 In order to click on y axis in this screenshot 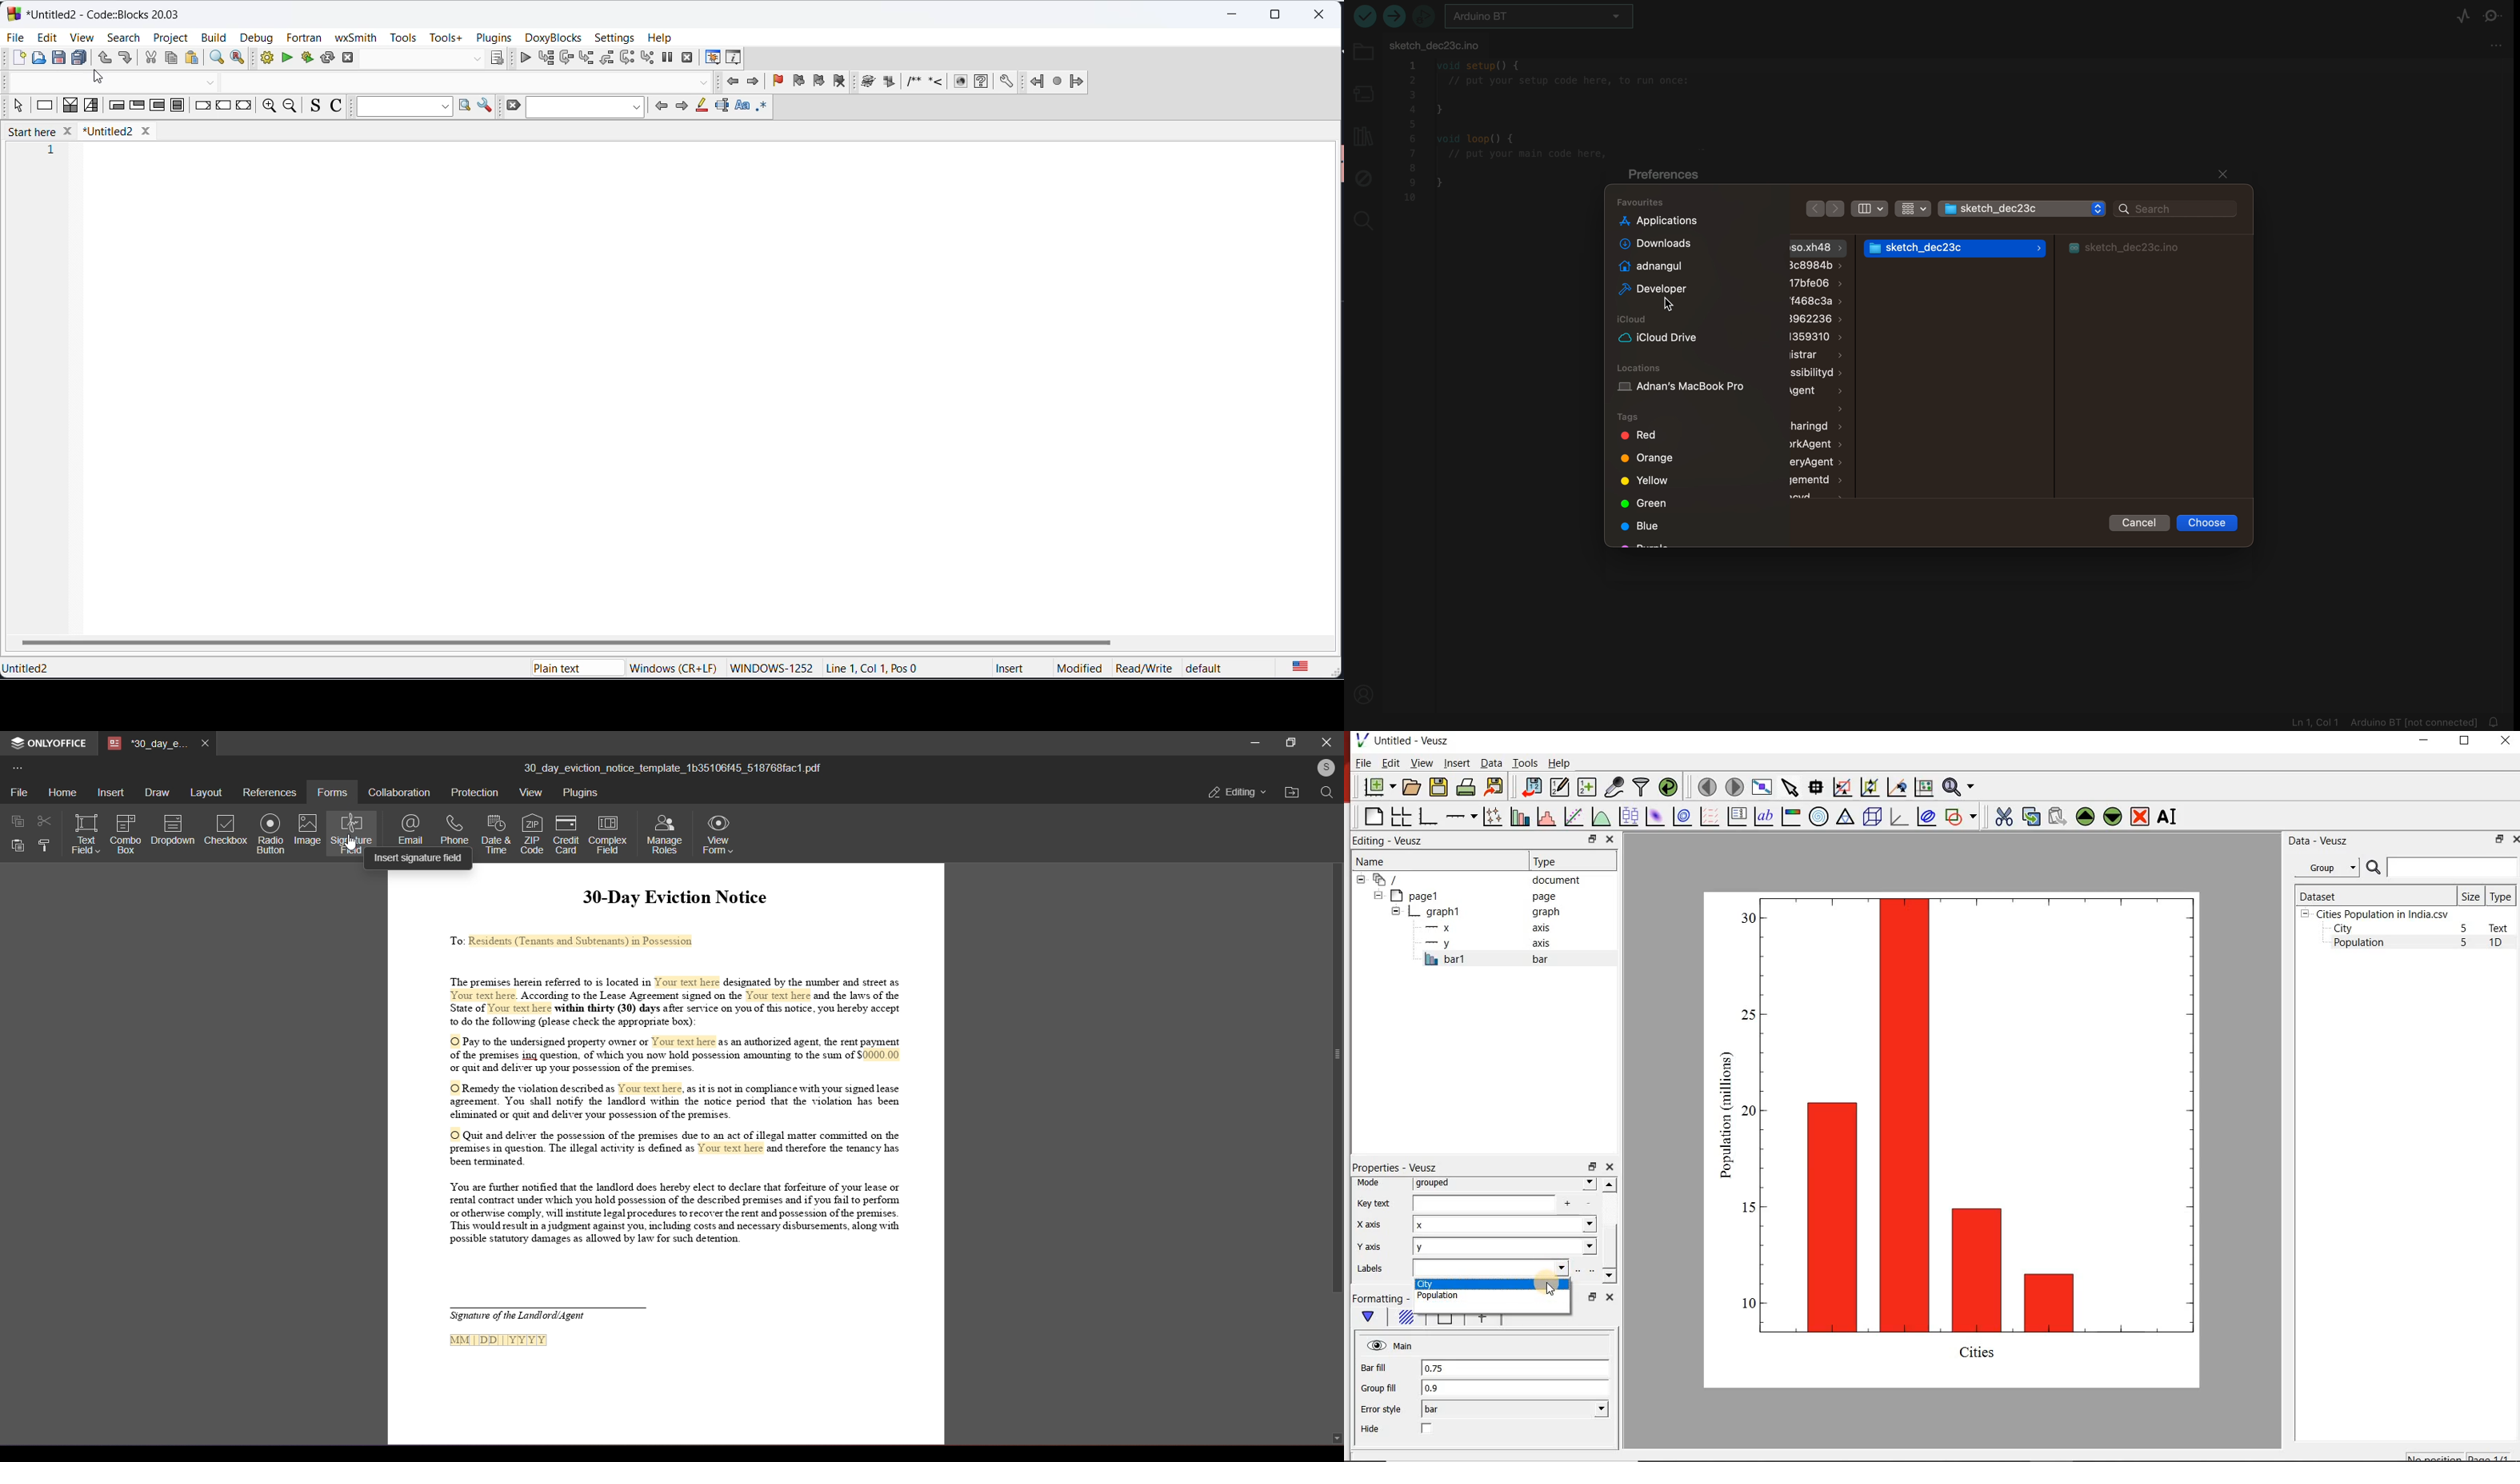, I will do `click(1378, 1246)`.